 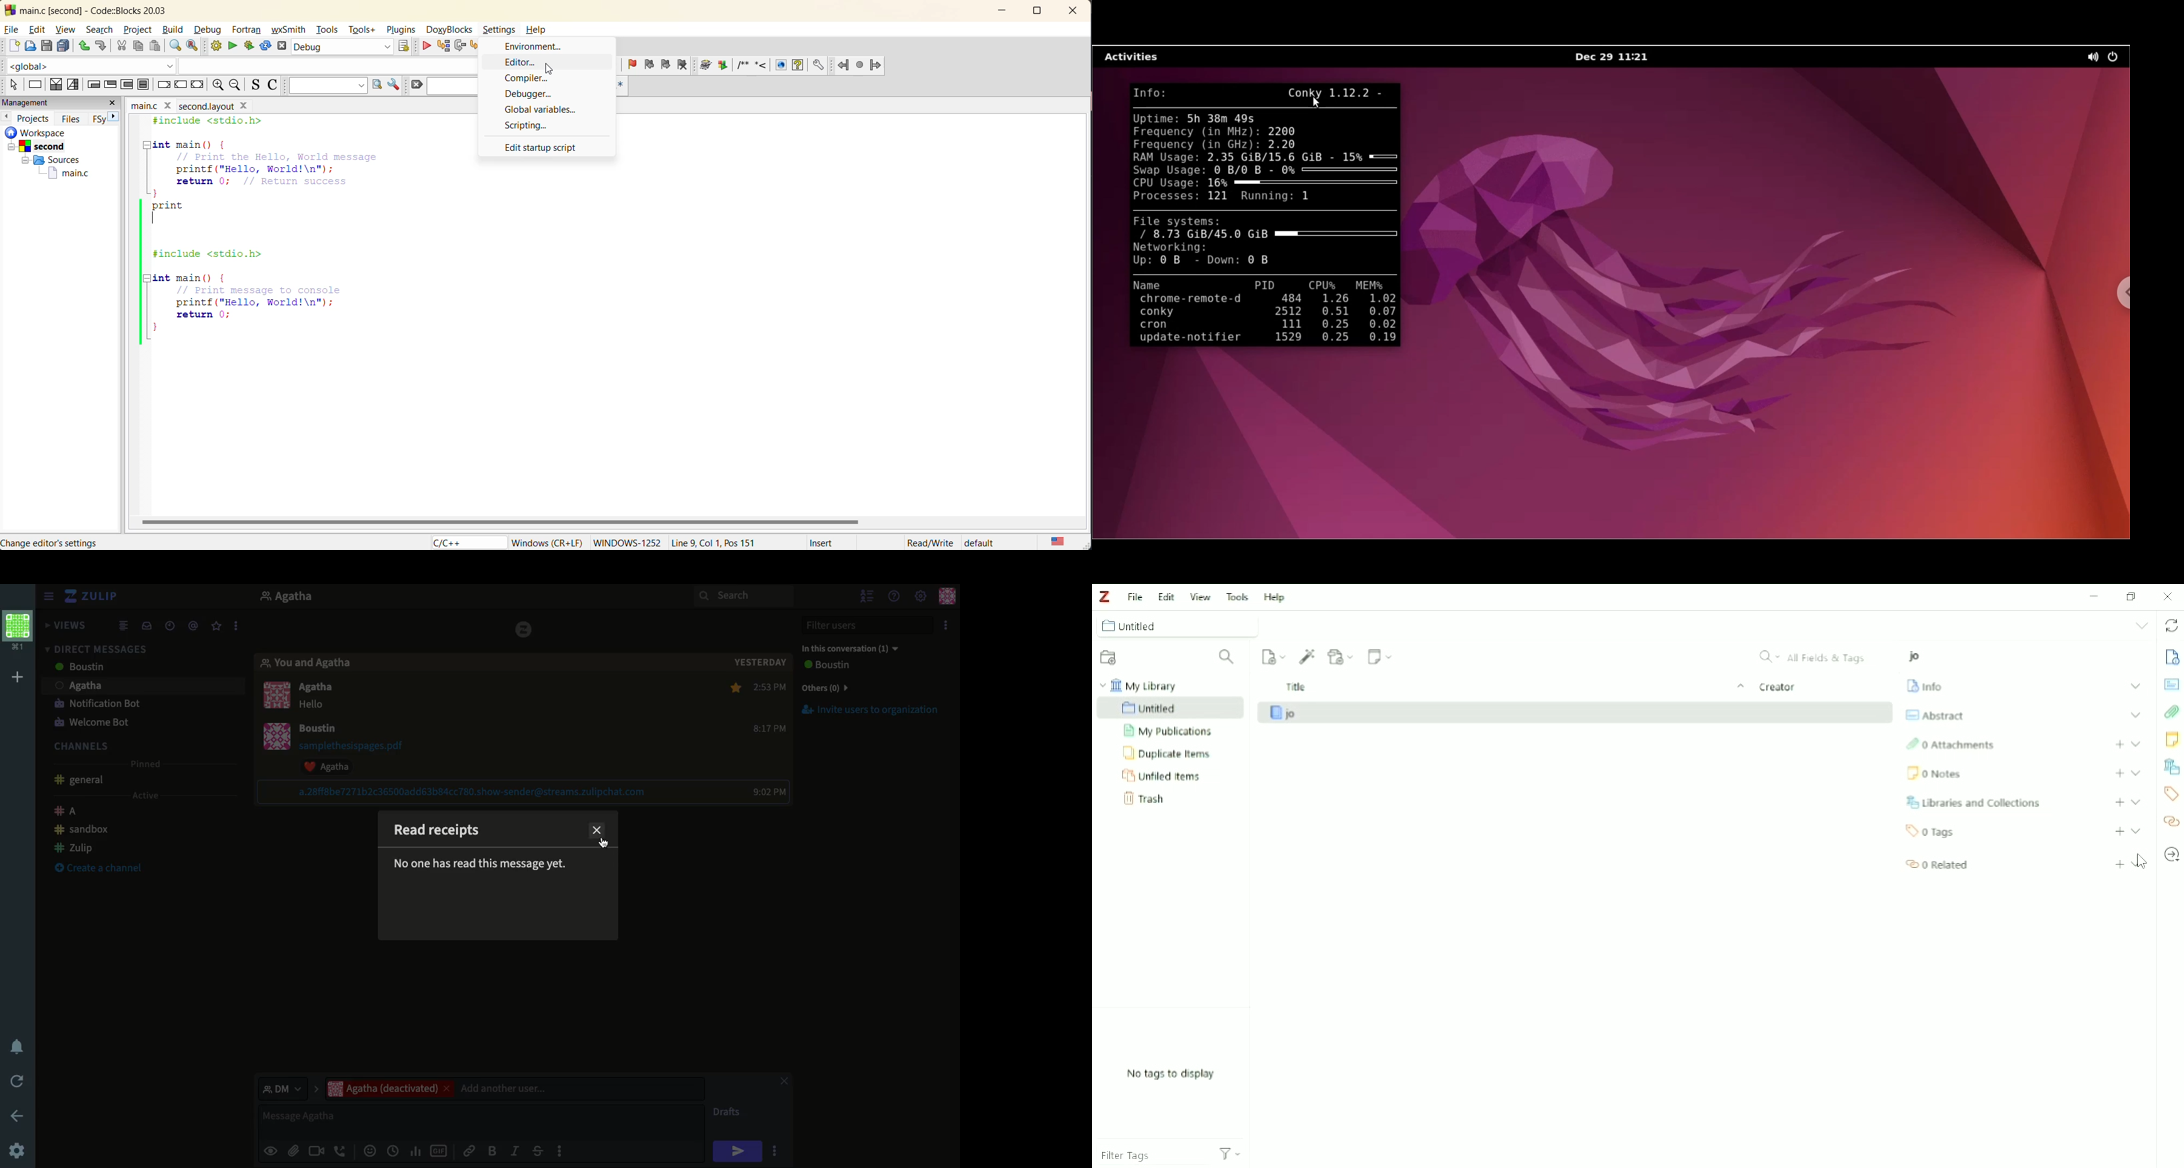 I want to click on Sources, so click(x=47, y=160).